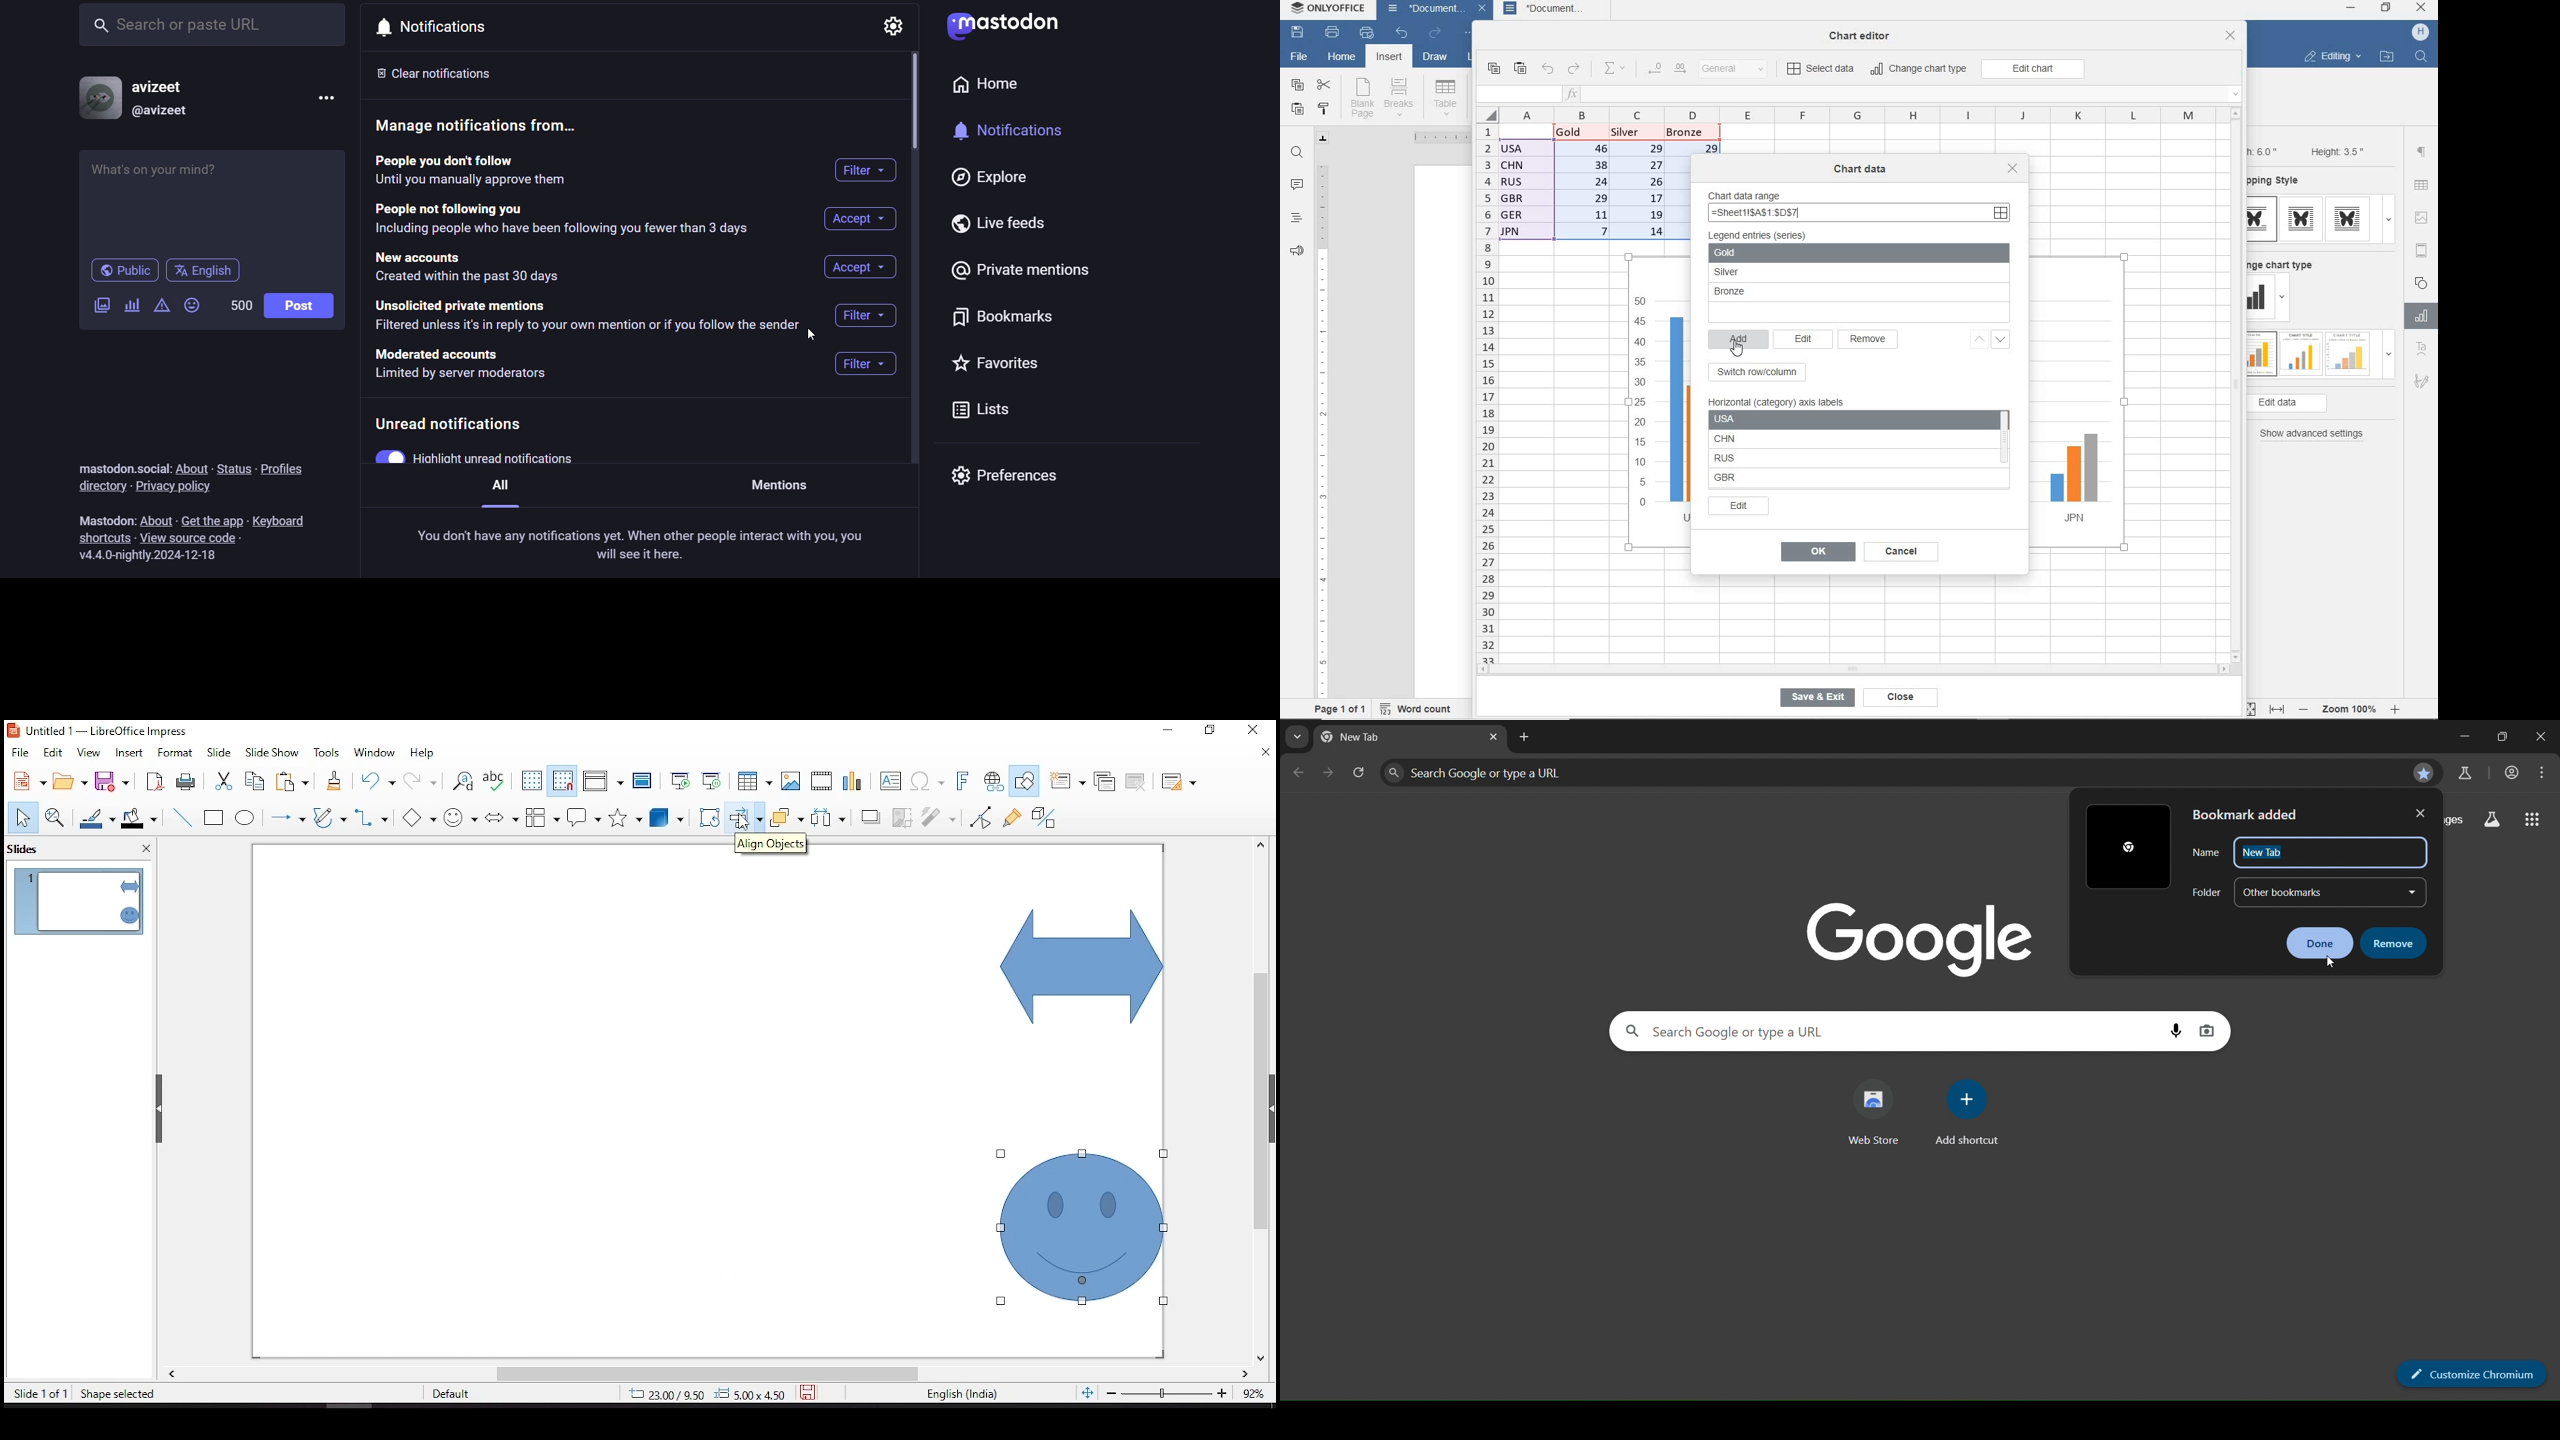 The width and height of the screenshot is (2576, 1456). I want to click on shape (selected), so click(1079, 1226).